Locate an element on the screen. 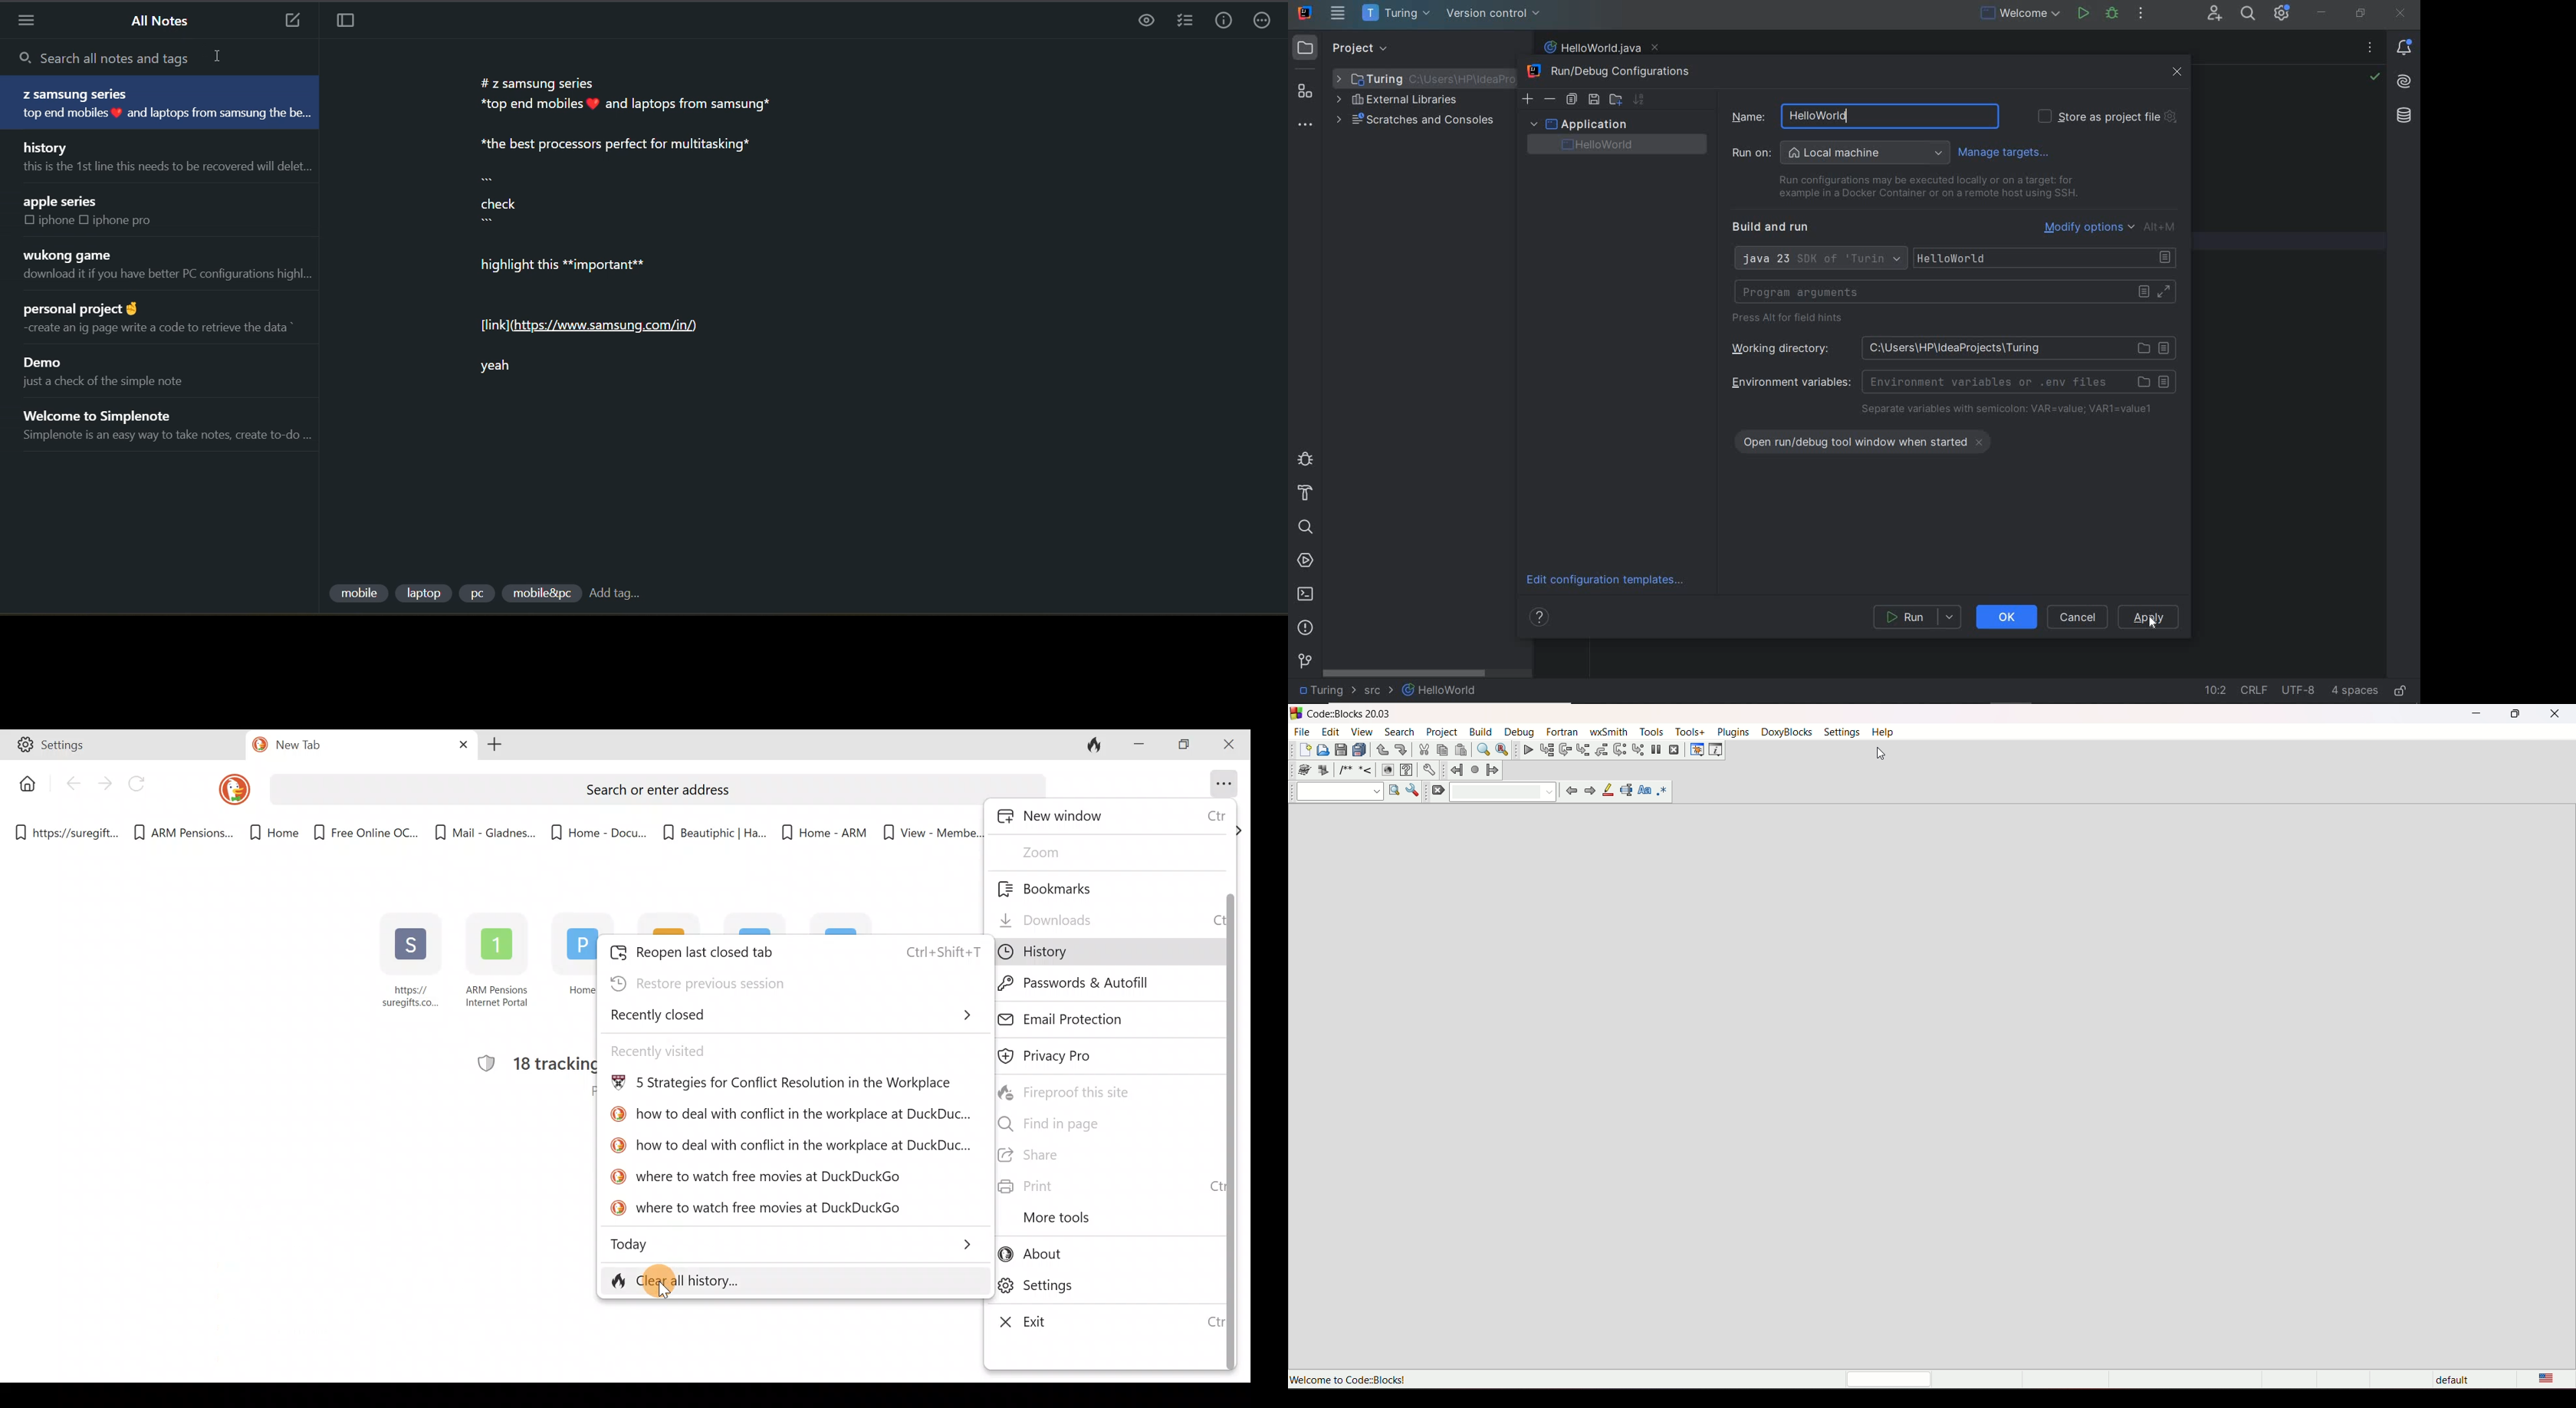 The height and width of the screenshot is (1428, 2576).  is located at coordinates (2548, 1380).